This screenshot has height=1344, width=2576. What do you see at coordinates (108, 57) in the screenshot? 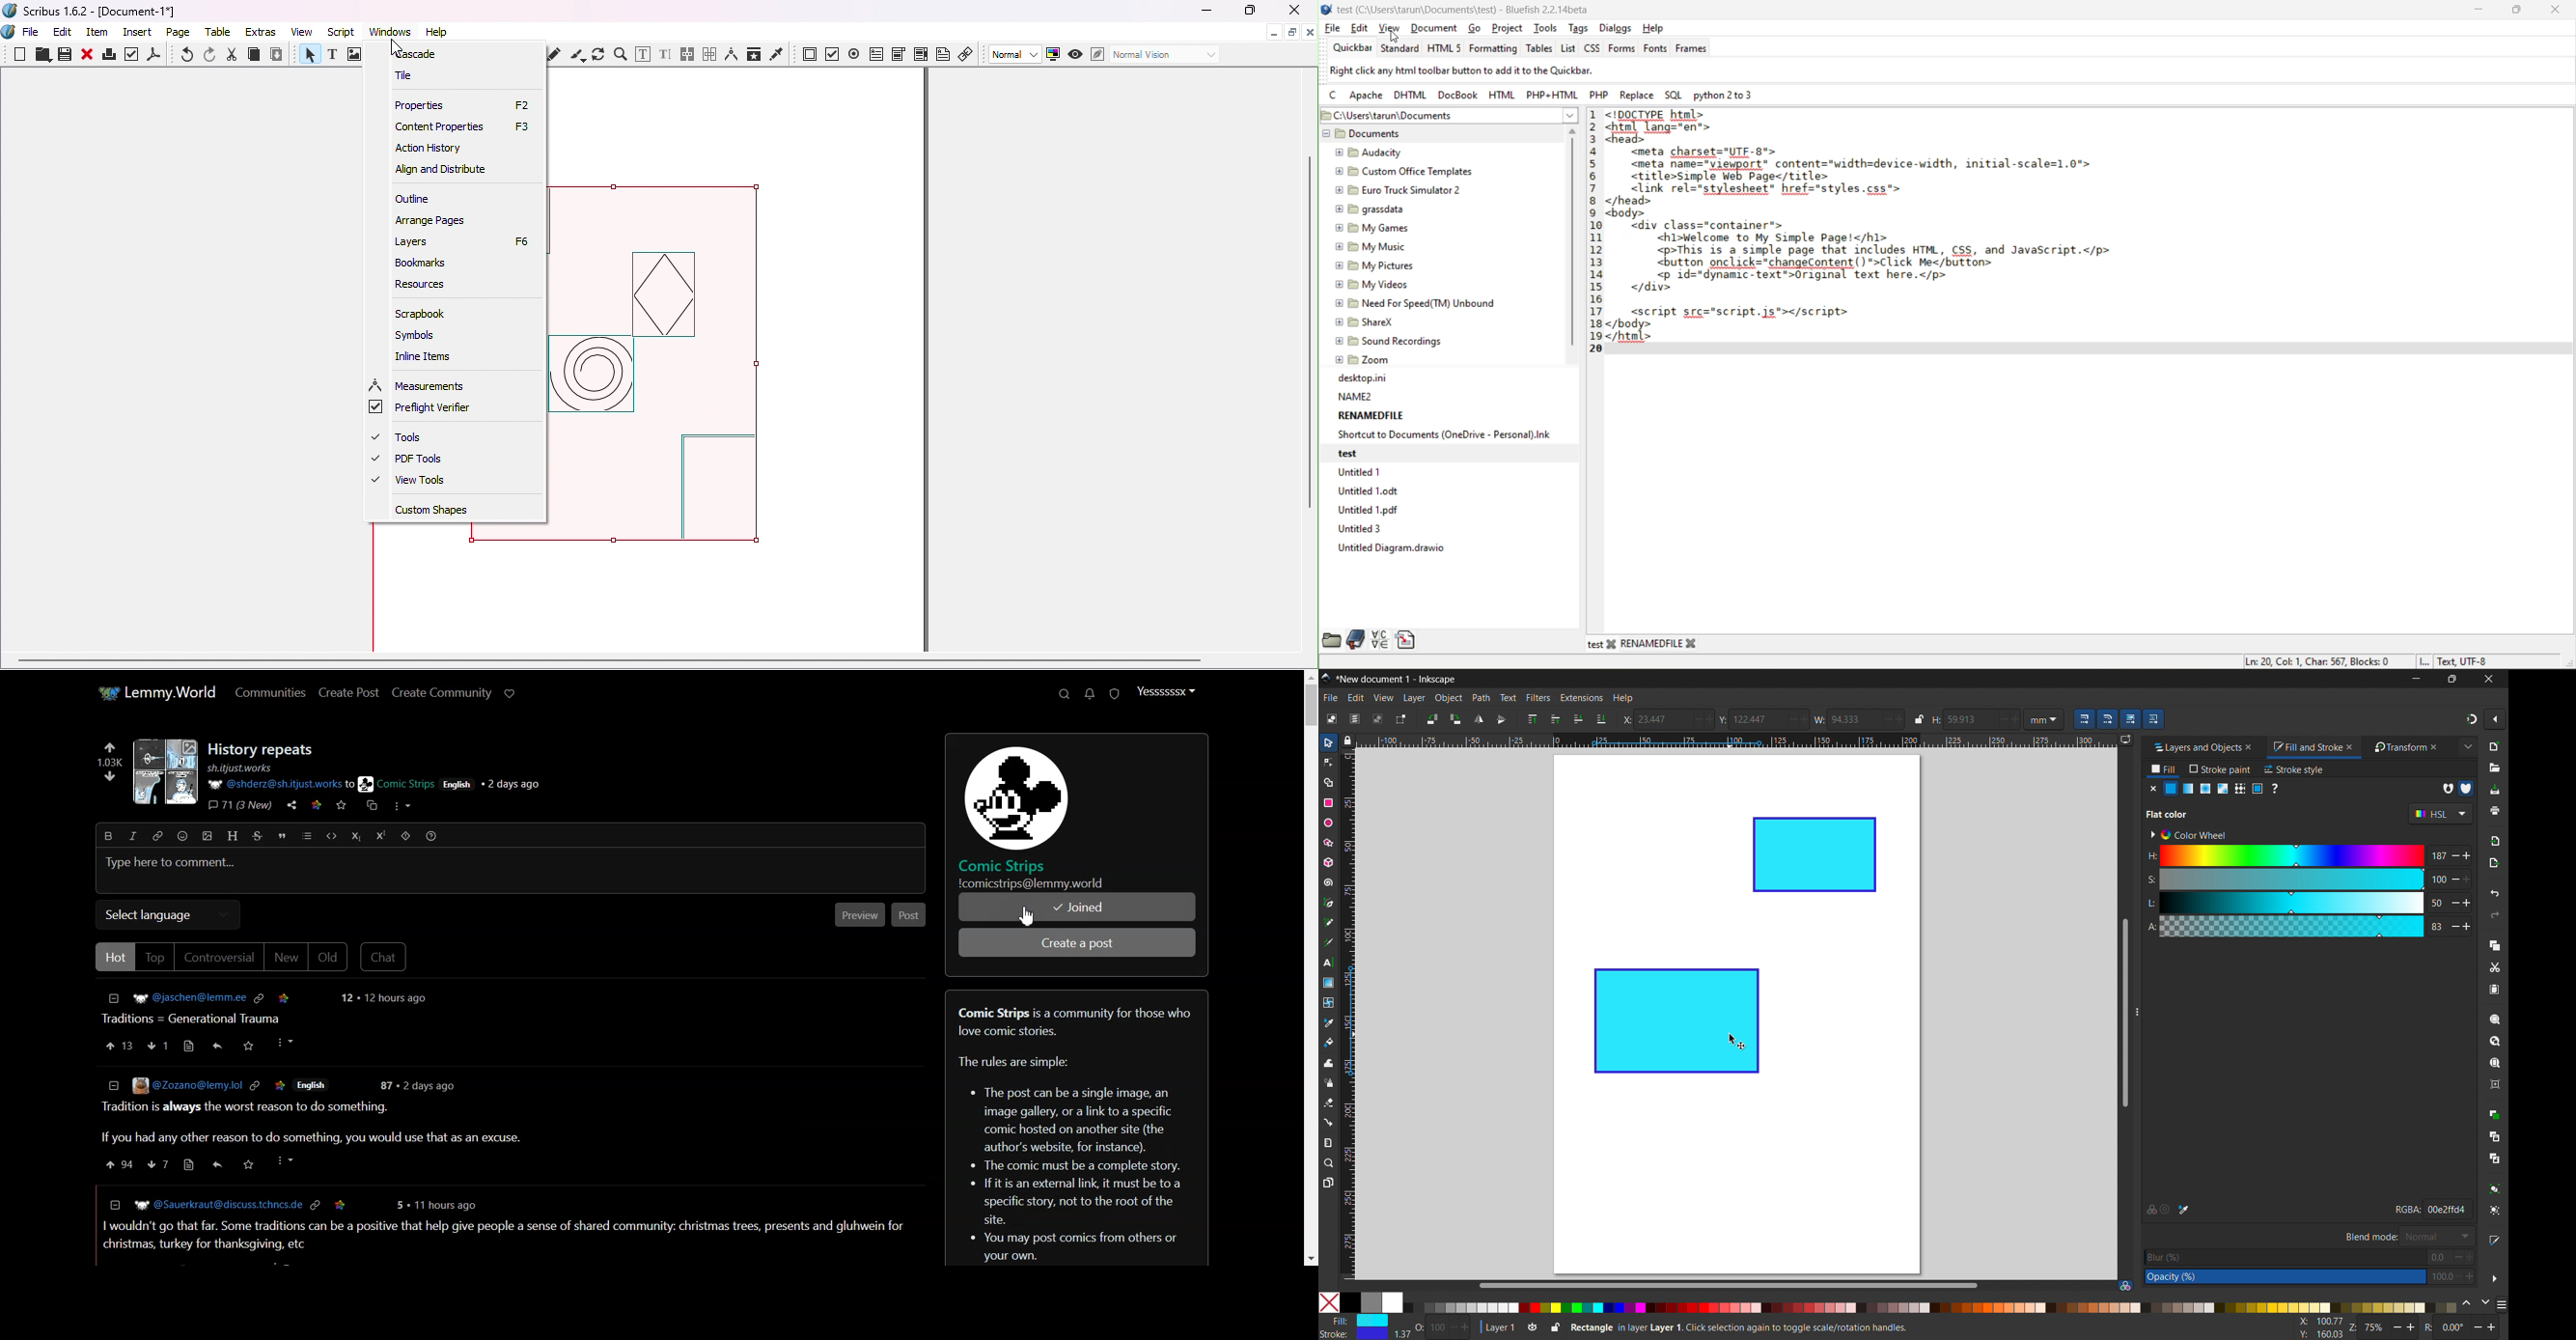
I see `Print` at bounding box center [108, 57].